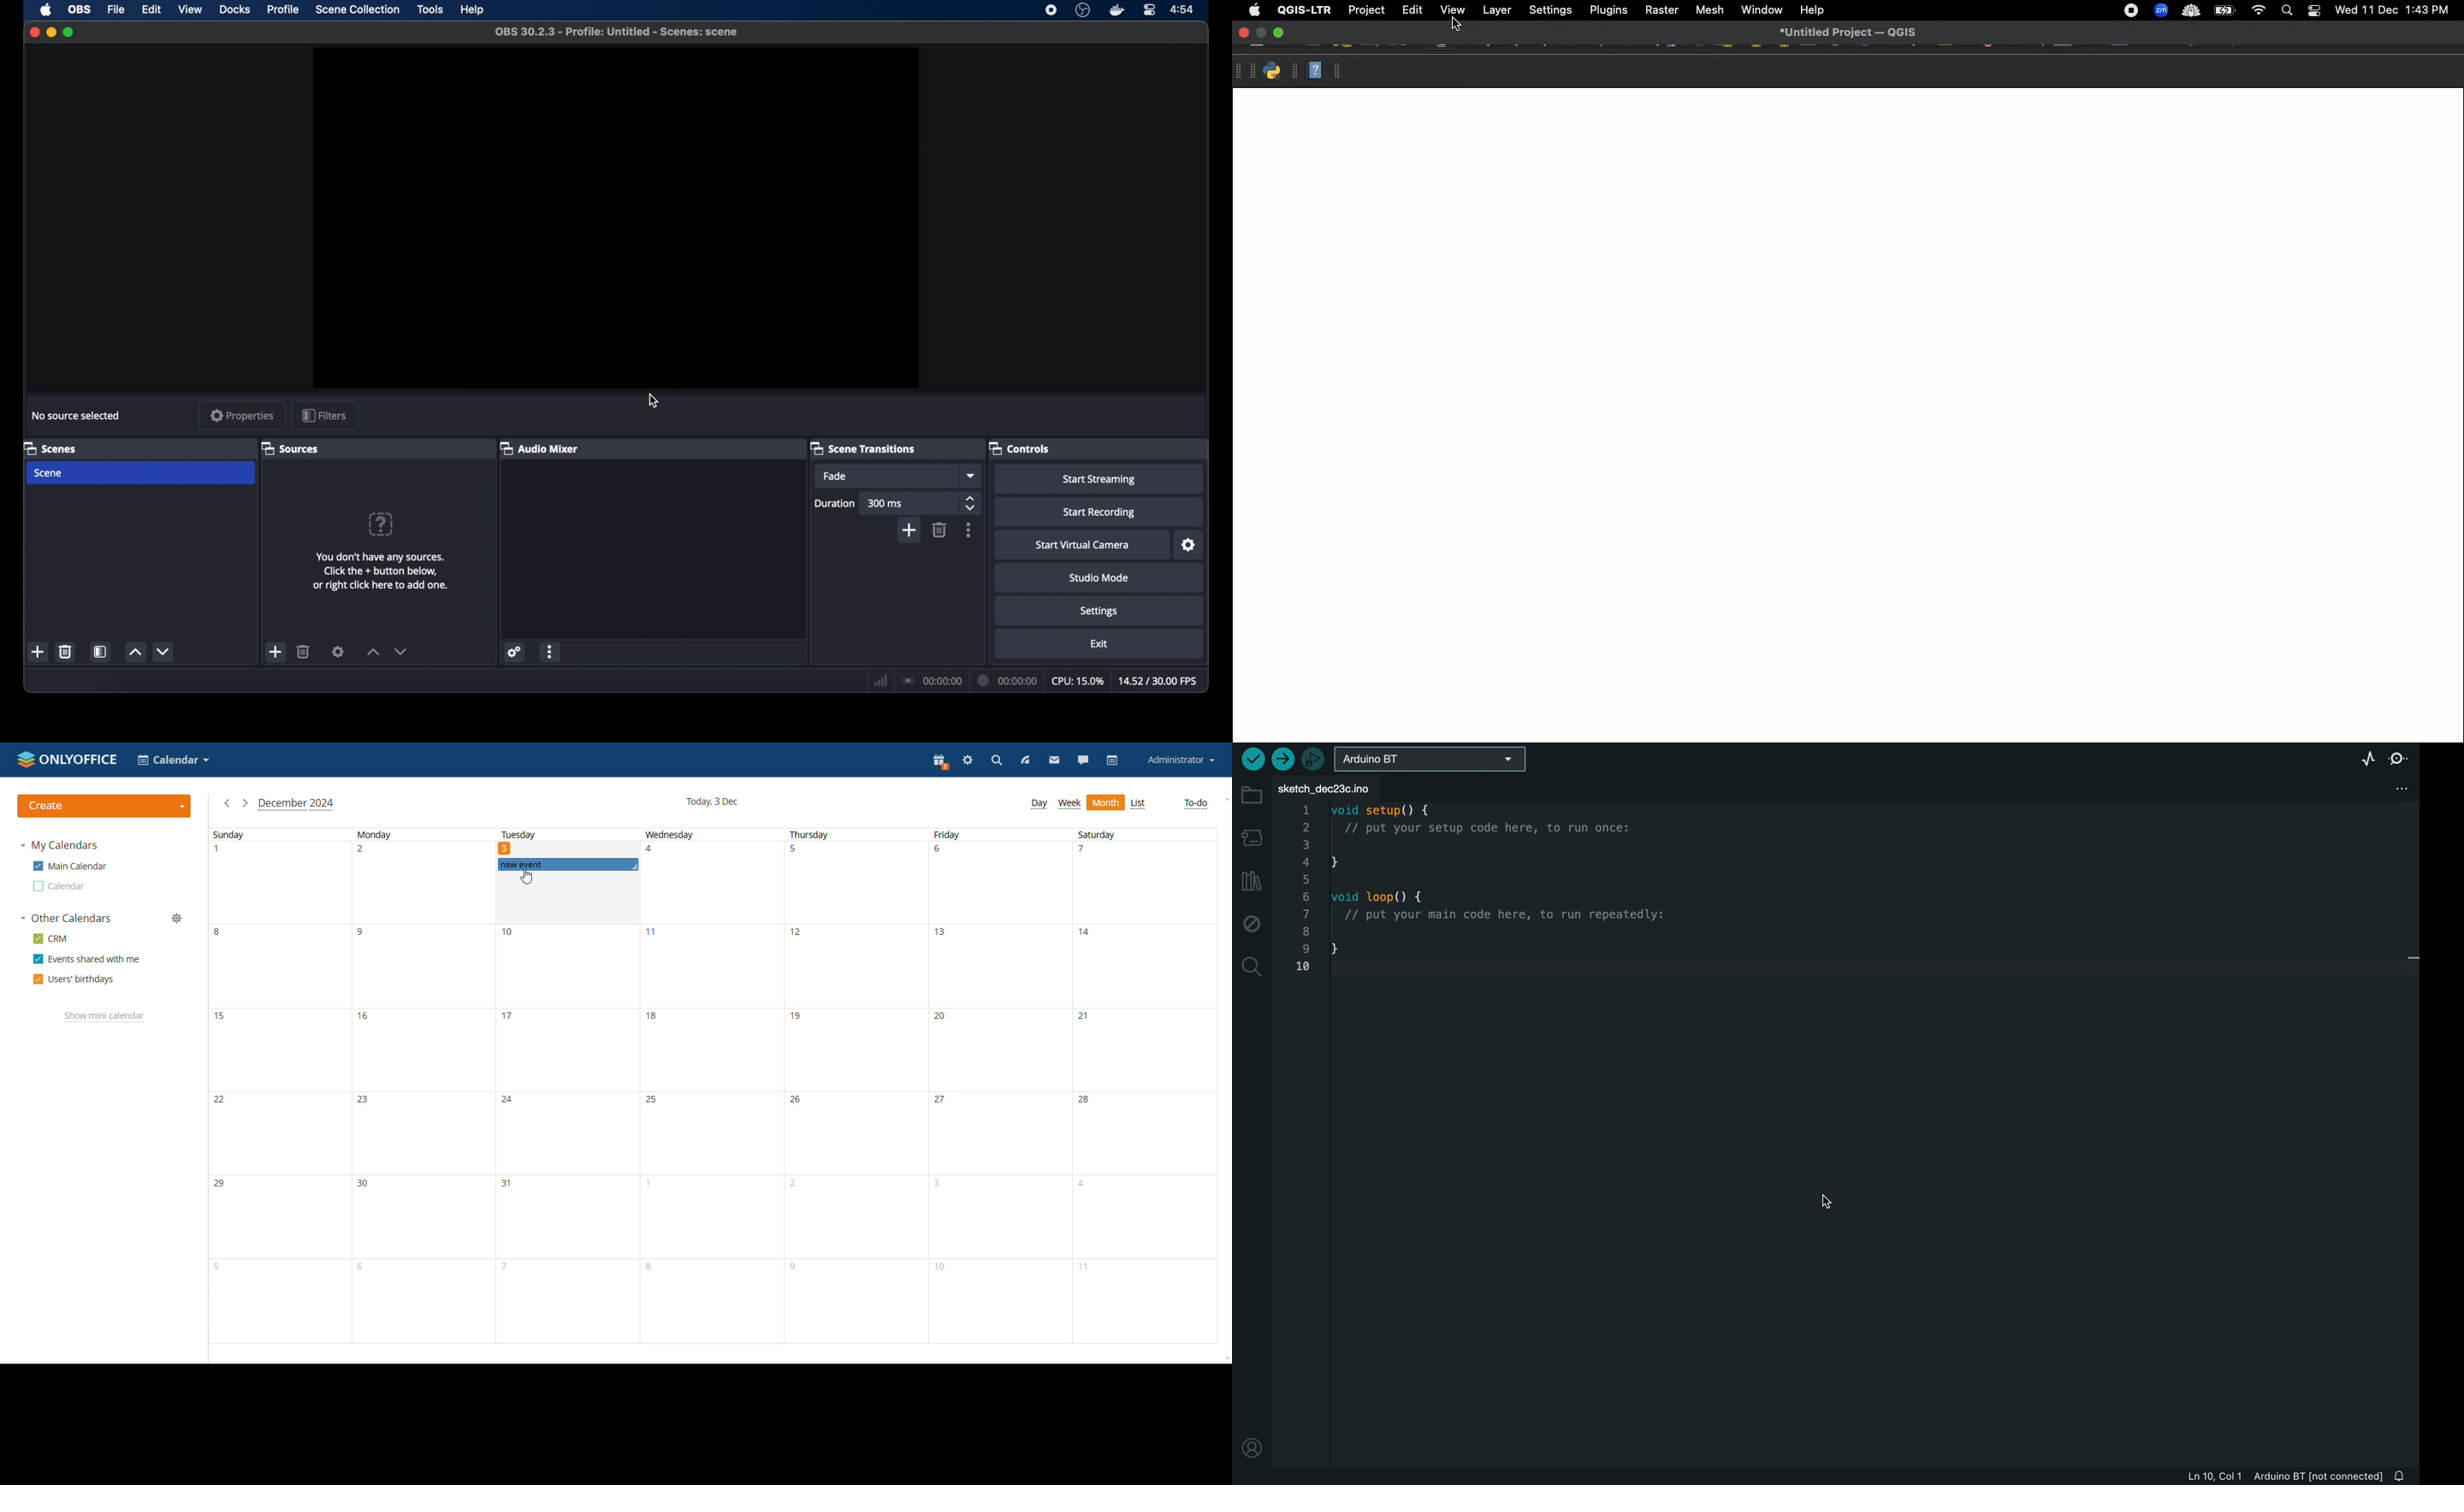 The height and width of the screenshot is (1512, 2464). What do you see at coordinates (517, 836) in the screenshot?
I see `tuesday` at bounding box center [517, 836].